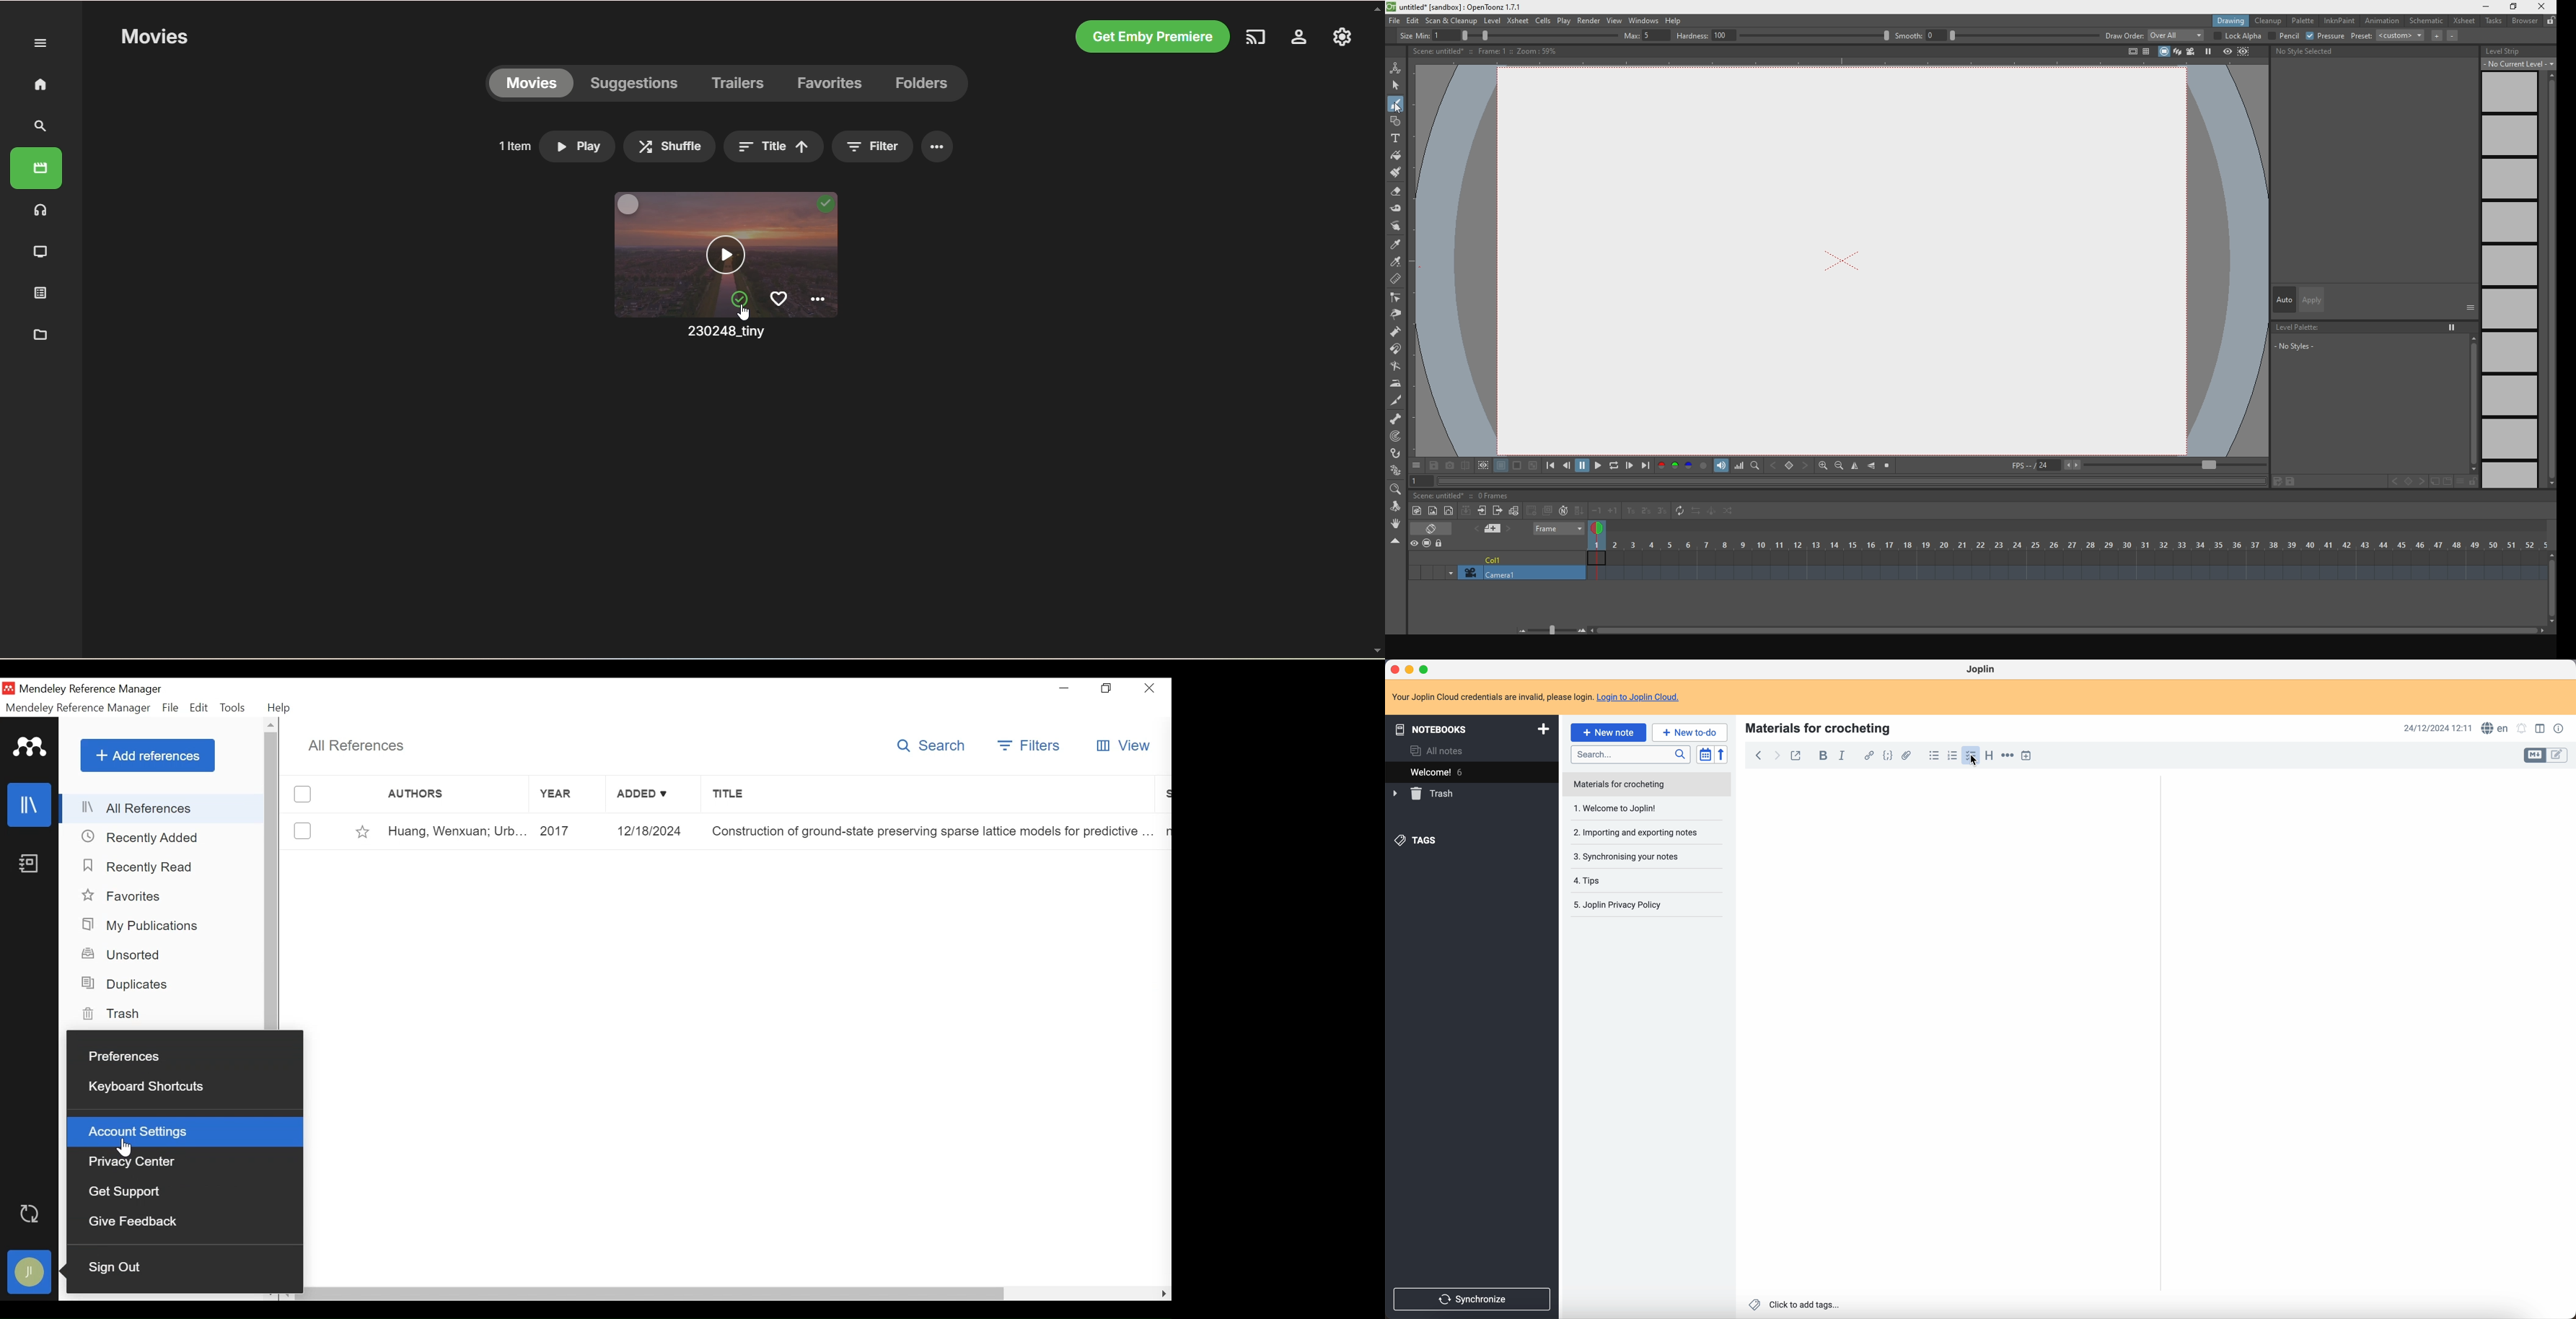 The width and height of the screenshot is (2576, 1344). What do you see at coordinates (1758, 757) in the screenshot?
I see `back` at bounding box center [1758, 757].